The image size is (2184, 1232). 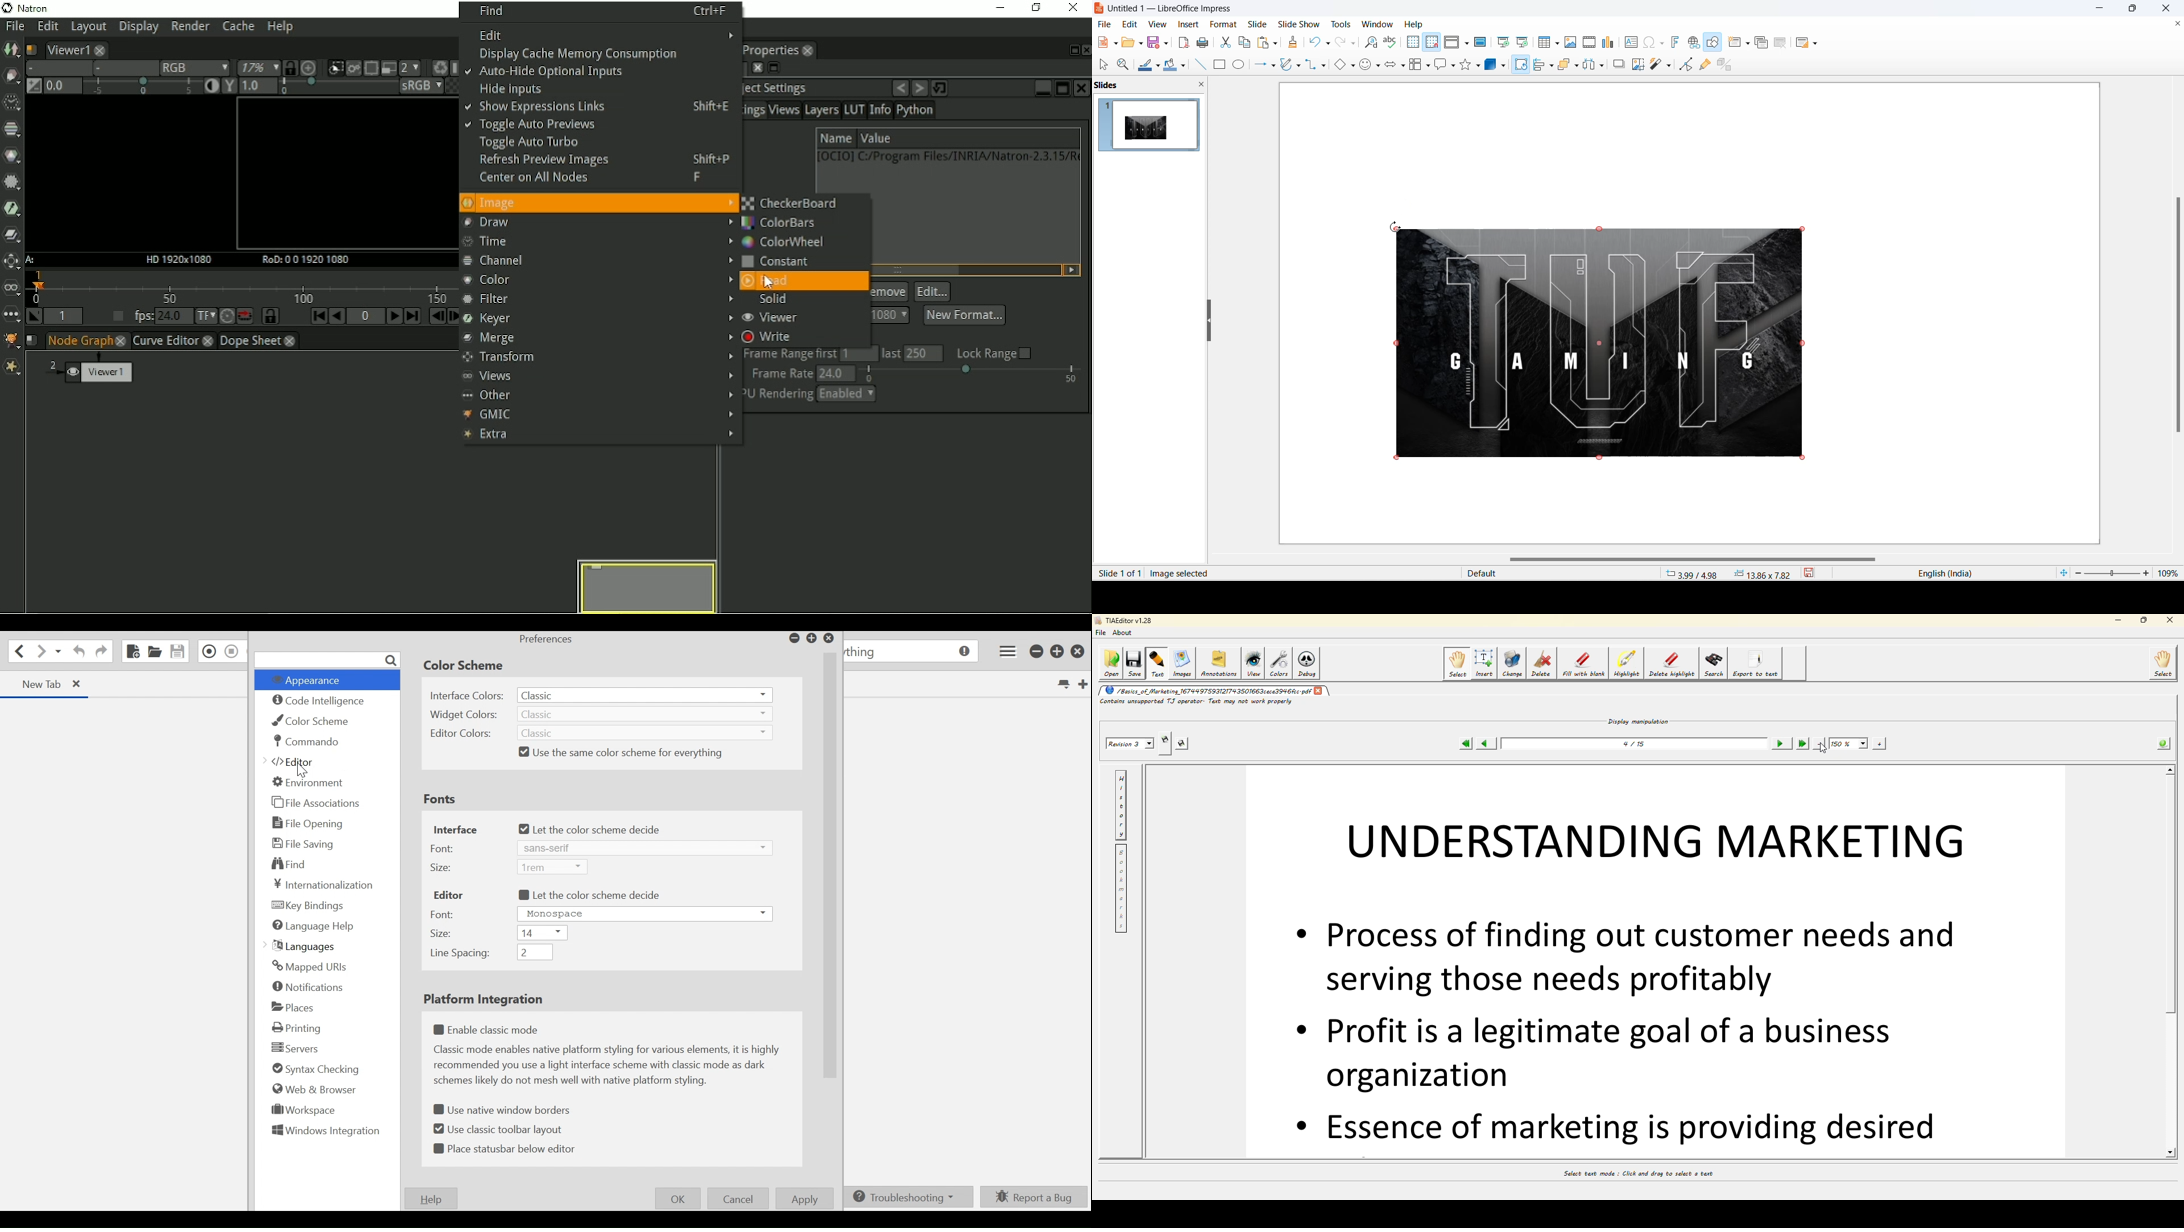 What do you see at coordinates (1158, 68) in the screenshot?
I see `line color options` at bounding box center [1158, 68].